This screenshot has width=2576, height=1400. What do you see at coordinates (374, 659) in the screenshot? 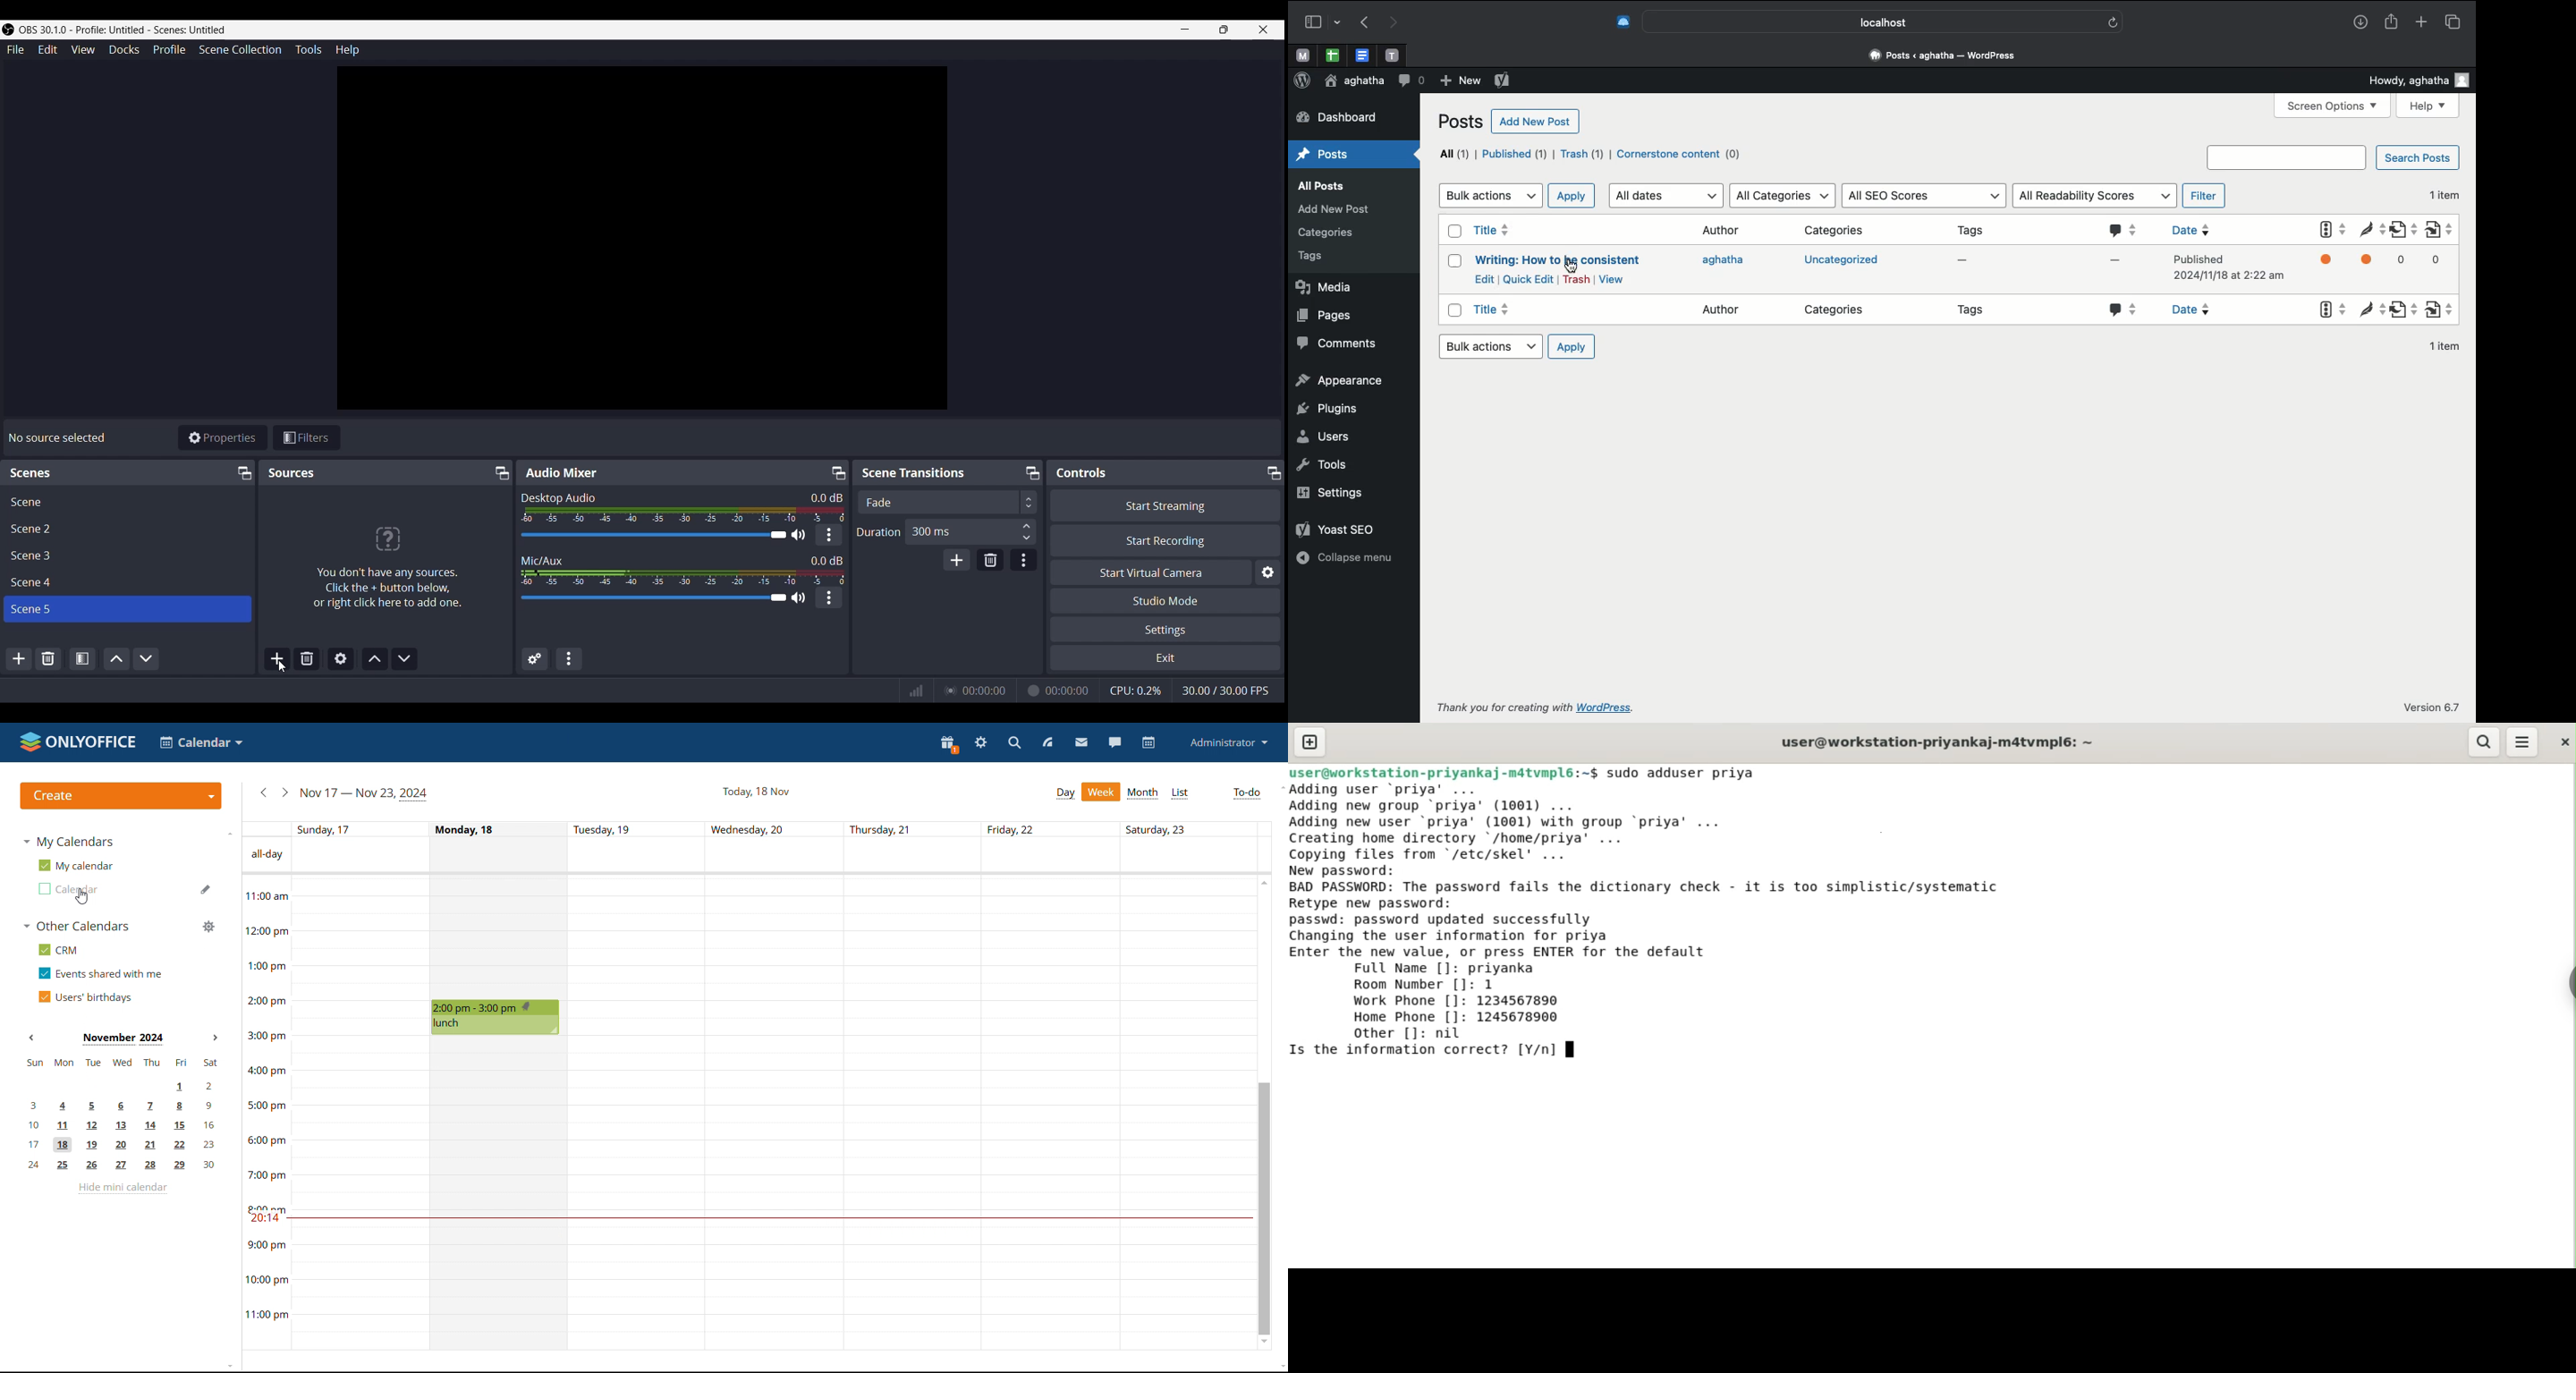
I see `Move Sources Up ` at bounding box center [374, 659].